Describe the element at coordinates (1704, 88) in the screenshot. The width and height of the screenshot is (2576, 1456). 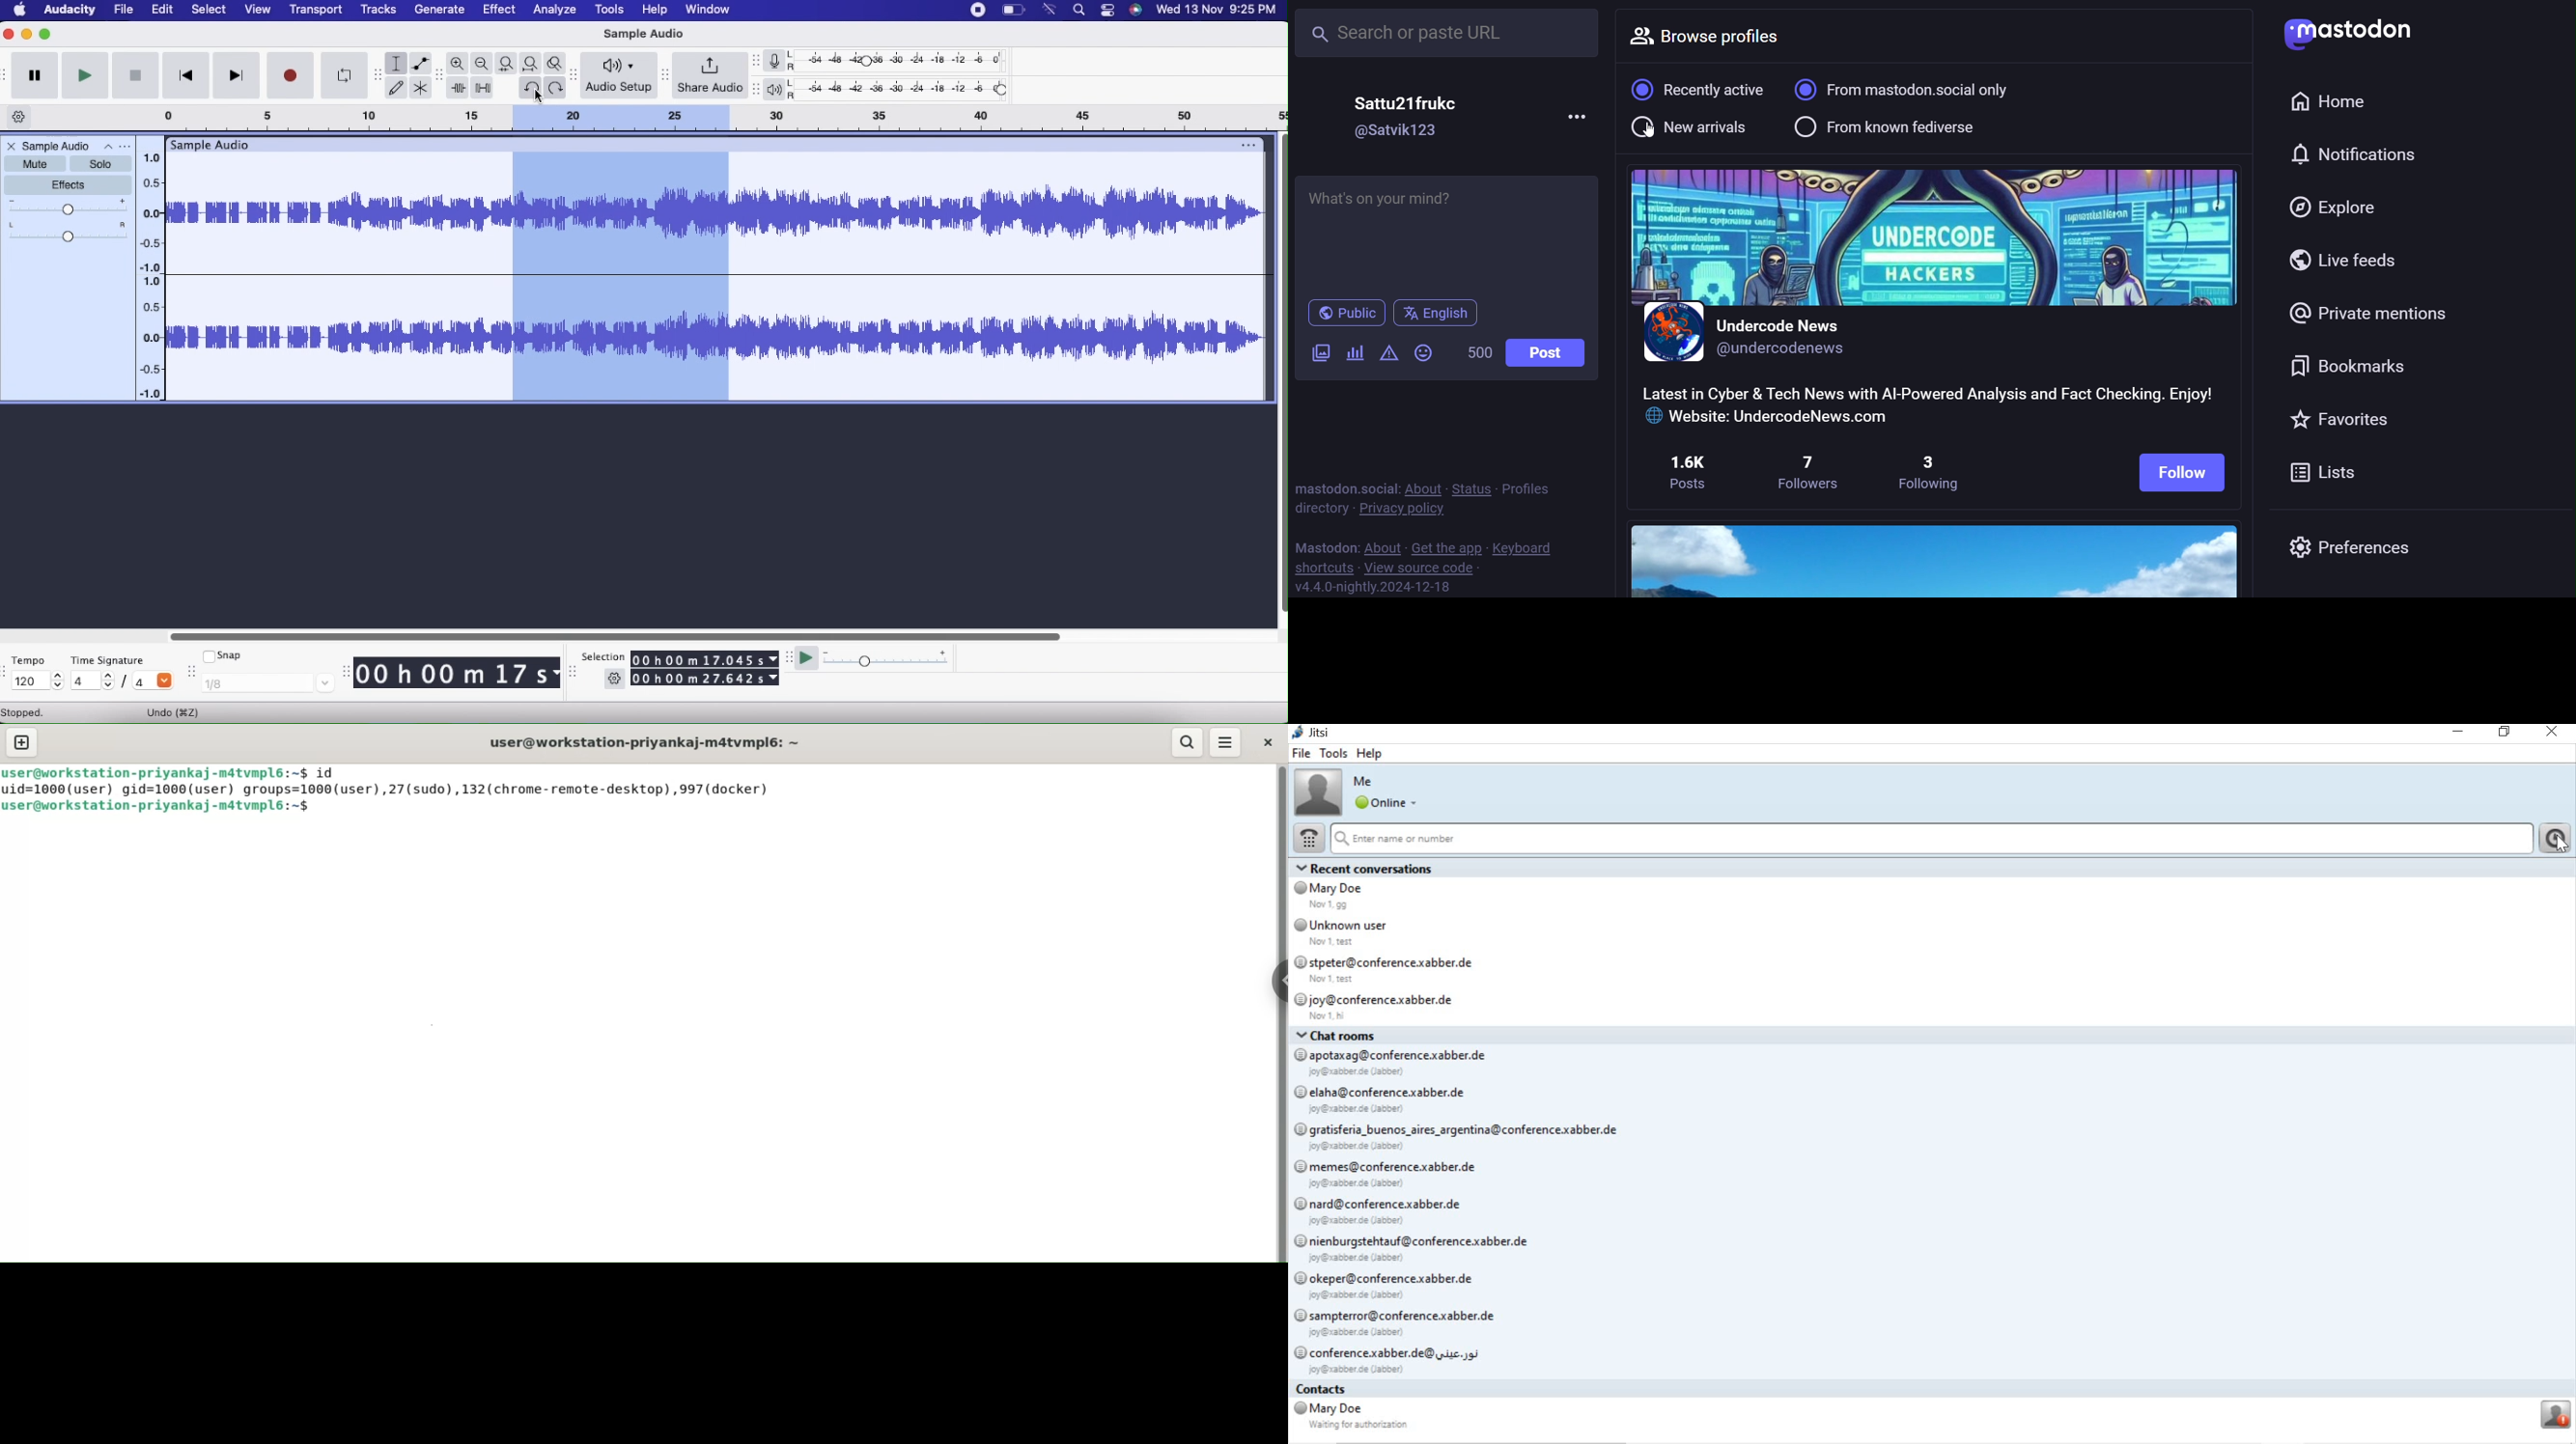
I see `recently active` at that location.